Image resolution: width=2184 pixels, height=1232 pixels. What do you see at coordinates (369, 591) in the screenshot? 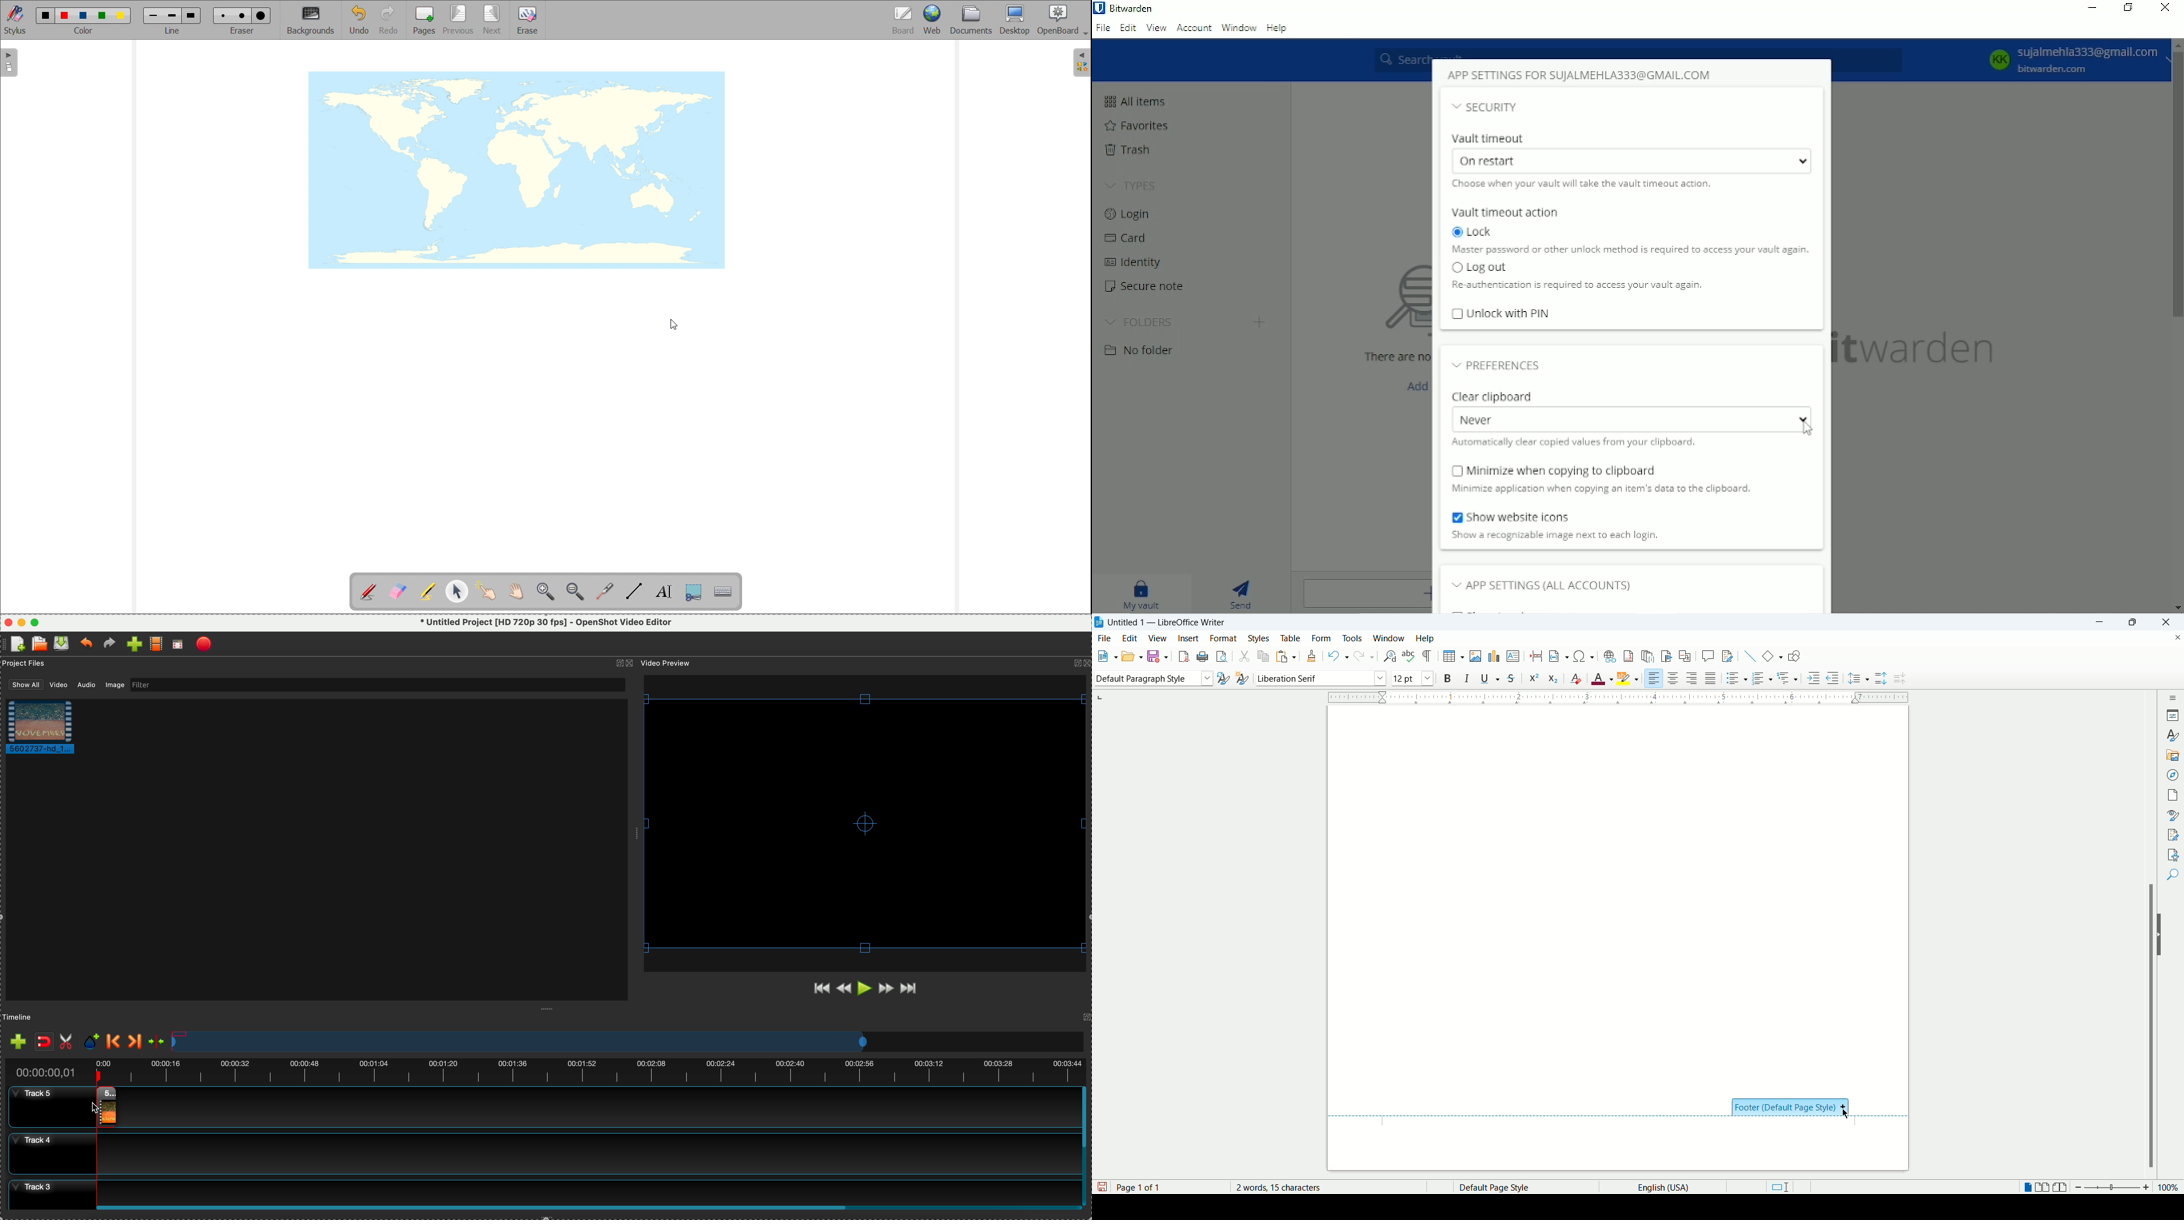
I see `add annotations` at bounding box center [369, 591].